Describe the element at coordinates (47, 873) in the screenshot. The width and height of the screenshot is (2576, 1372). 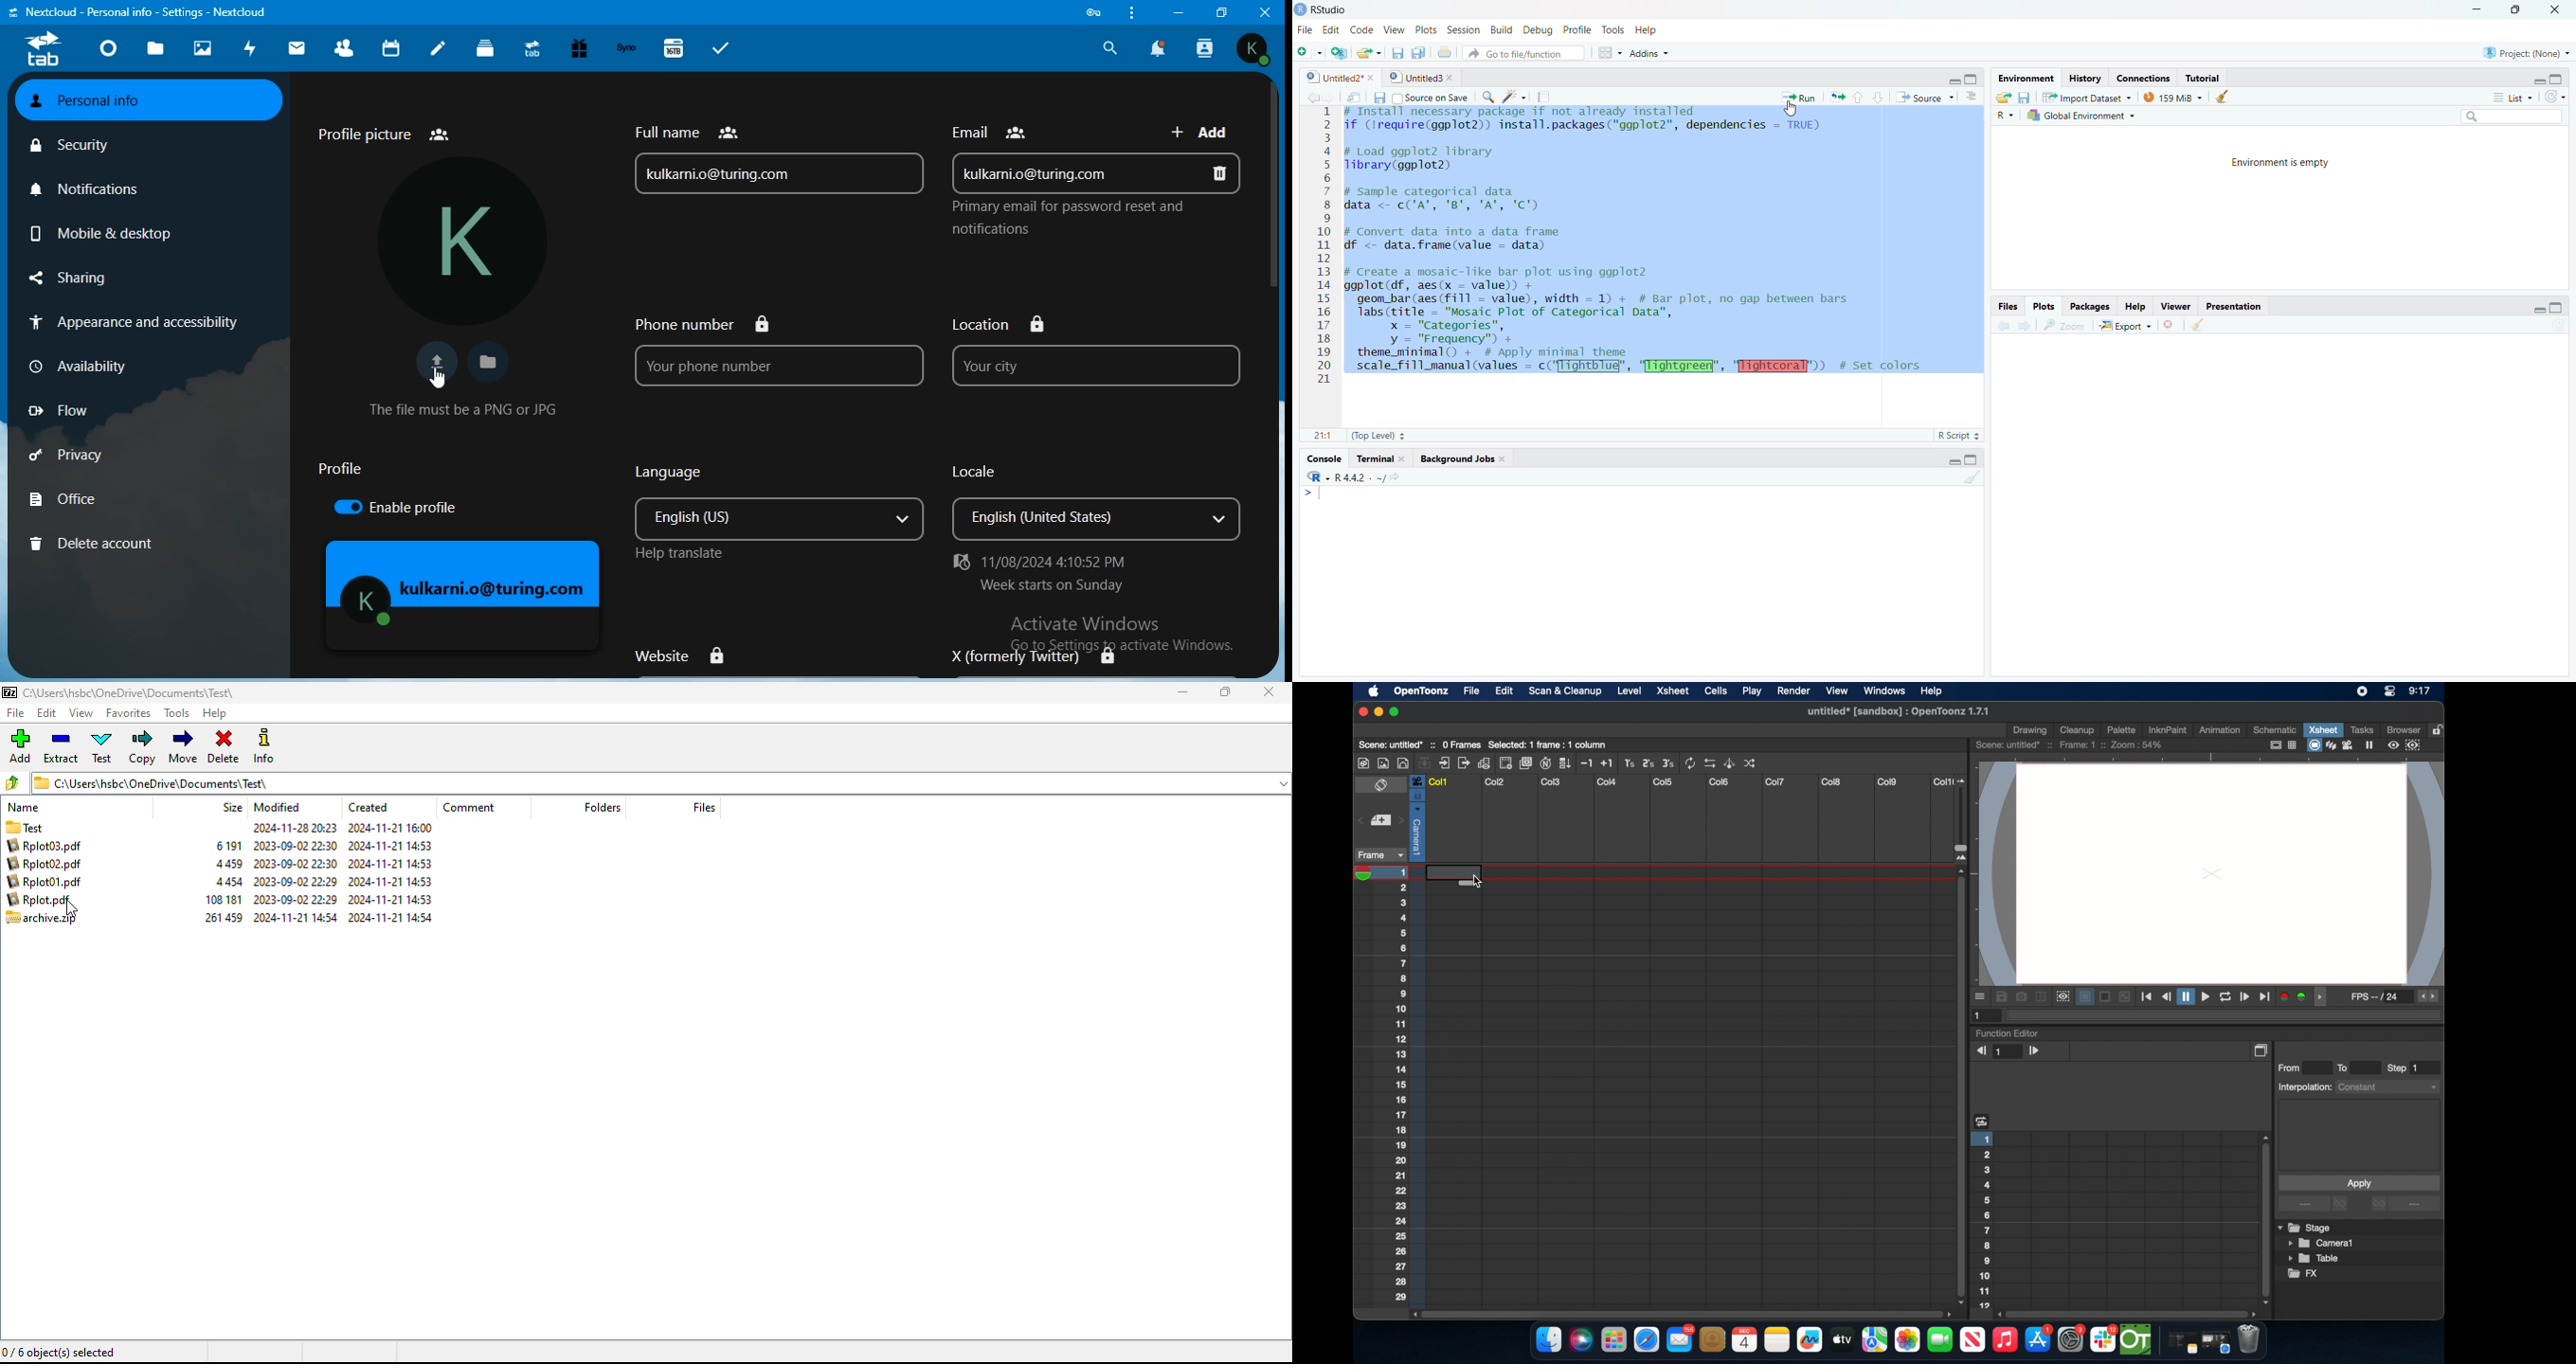
I see `pdf files` at that location.